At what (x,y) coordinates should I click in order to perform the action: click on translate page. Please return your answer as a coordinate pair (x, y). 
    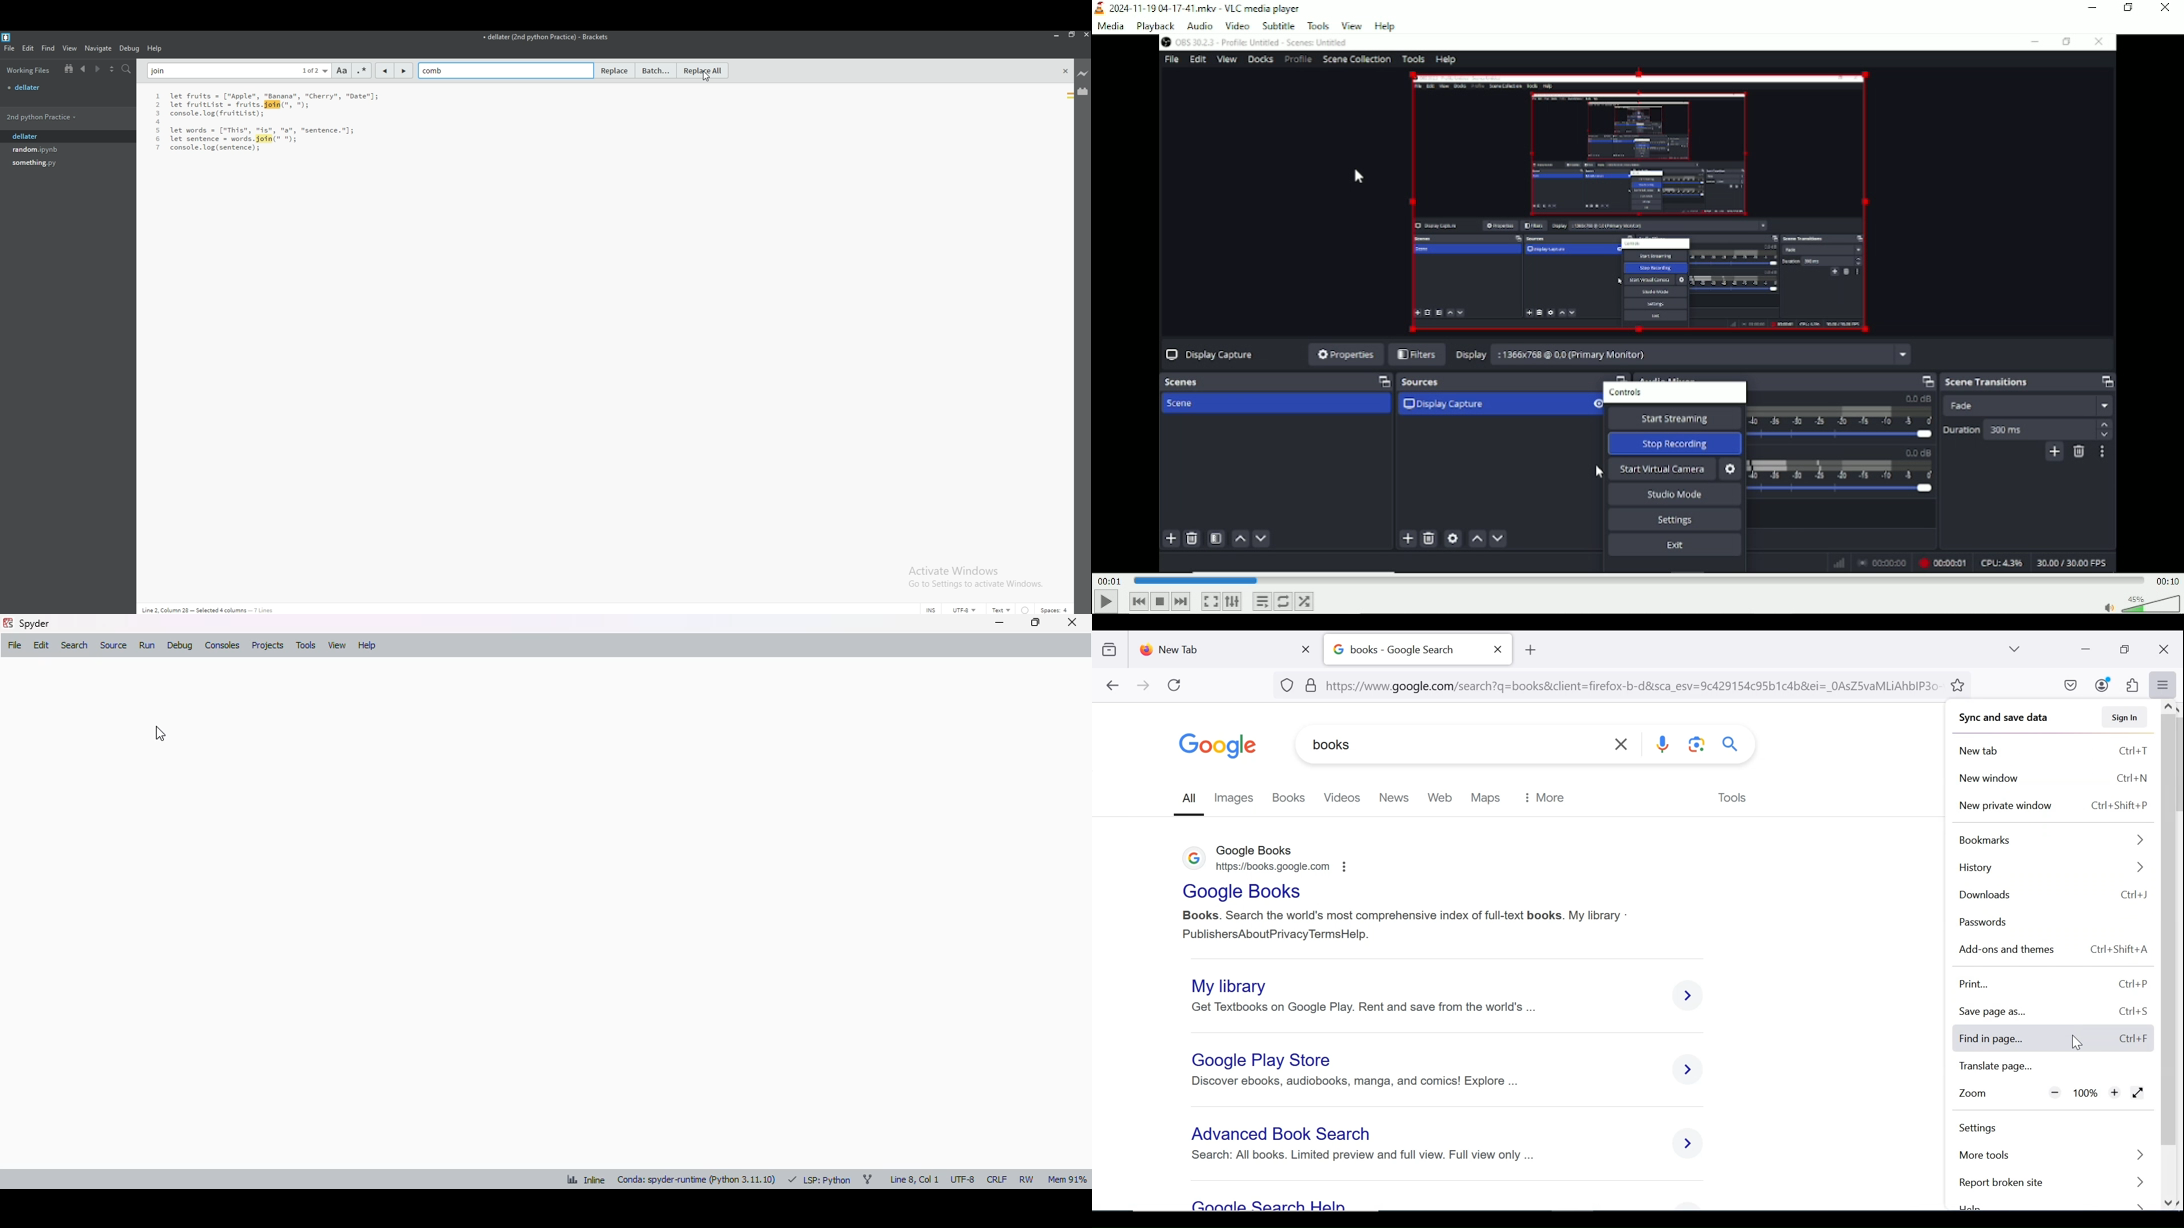
    Looking at the image, I should click on (2051, 1068).